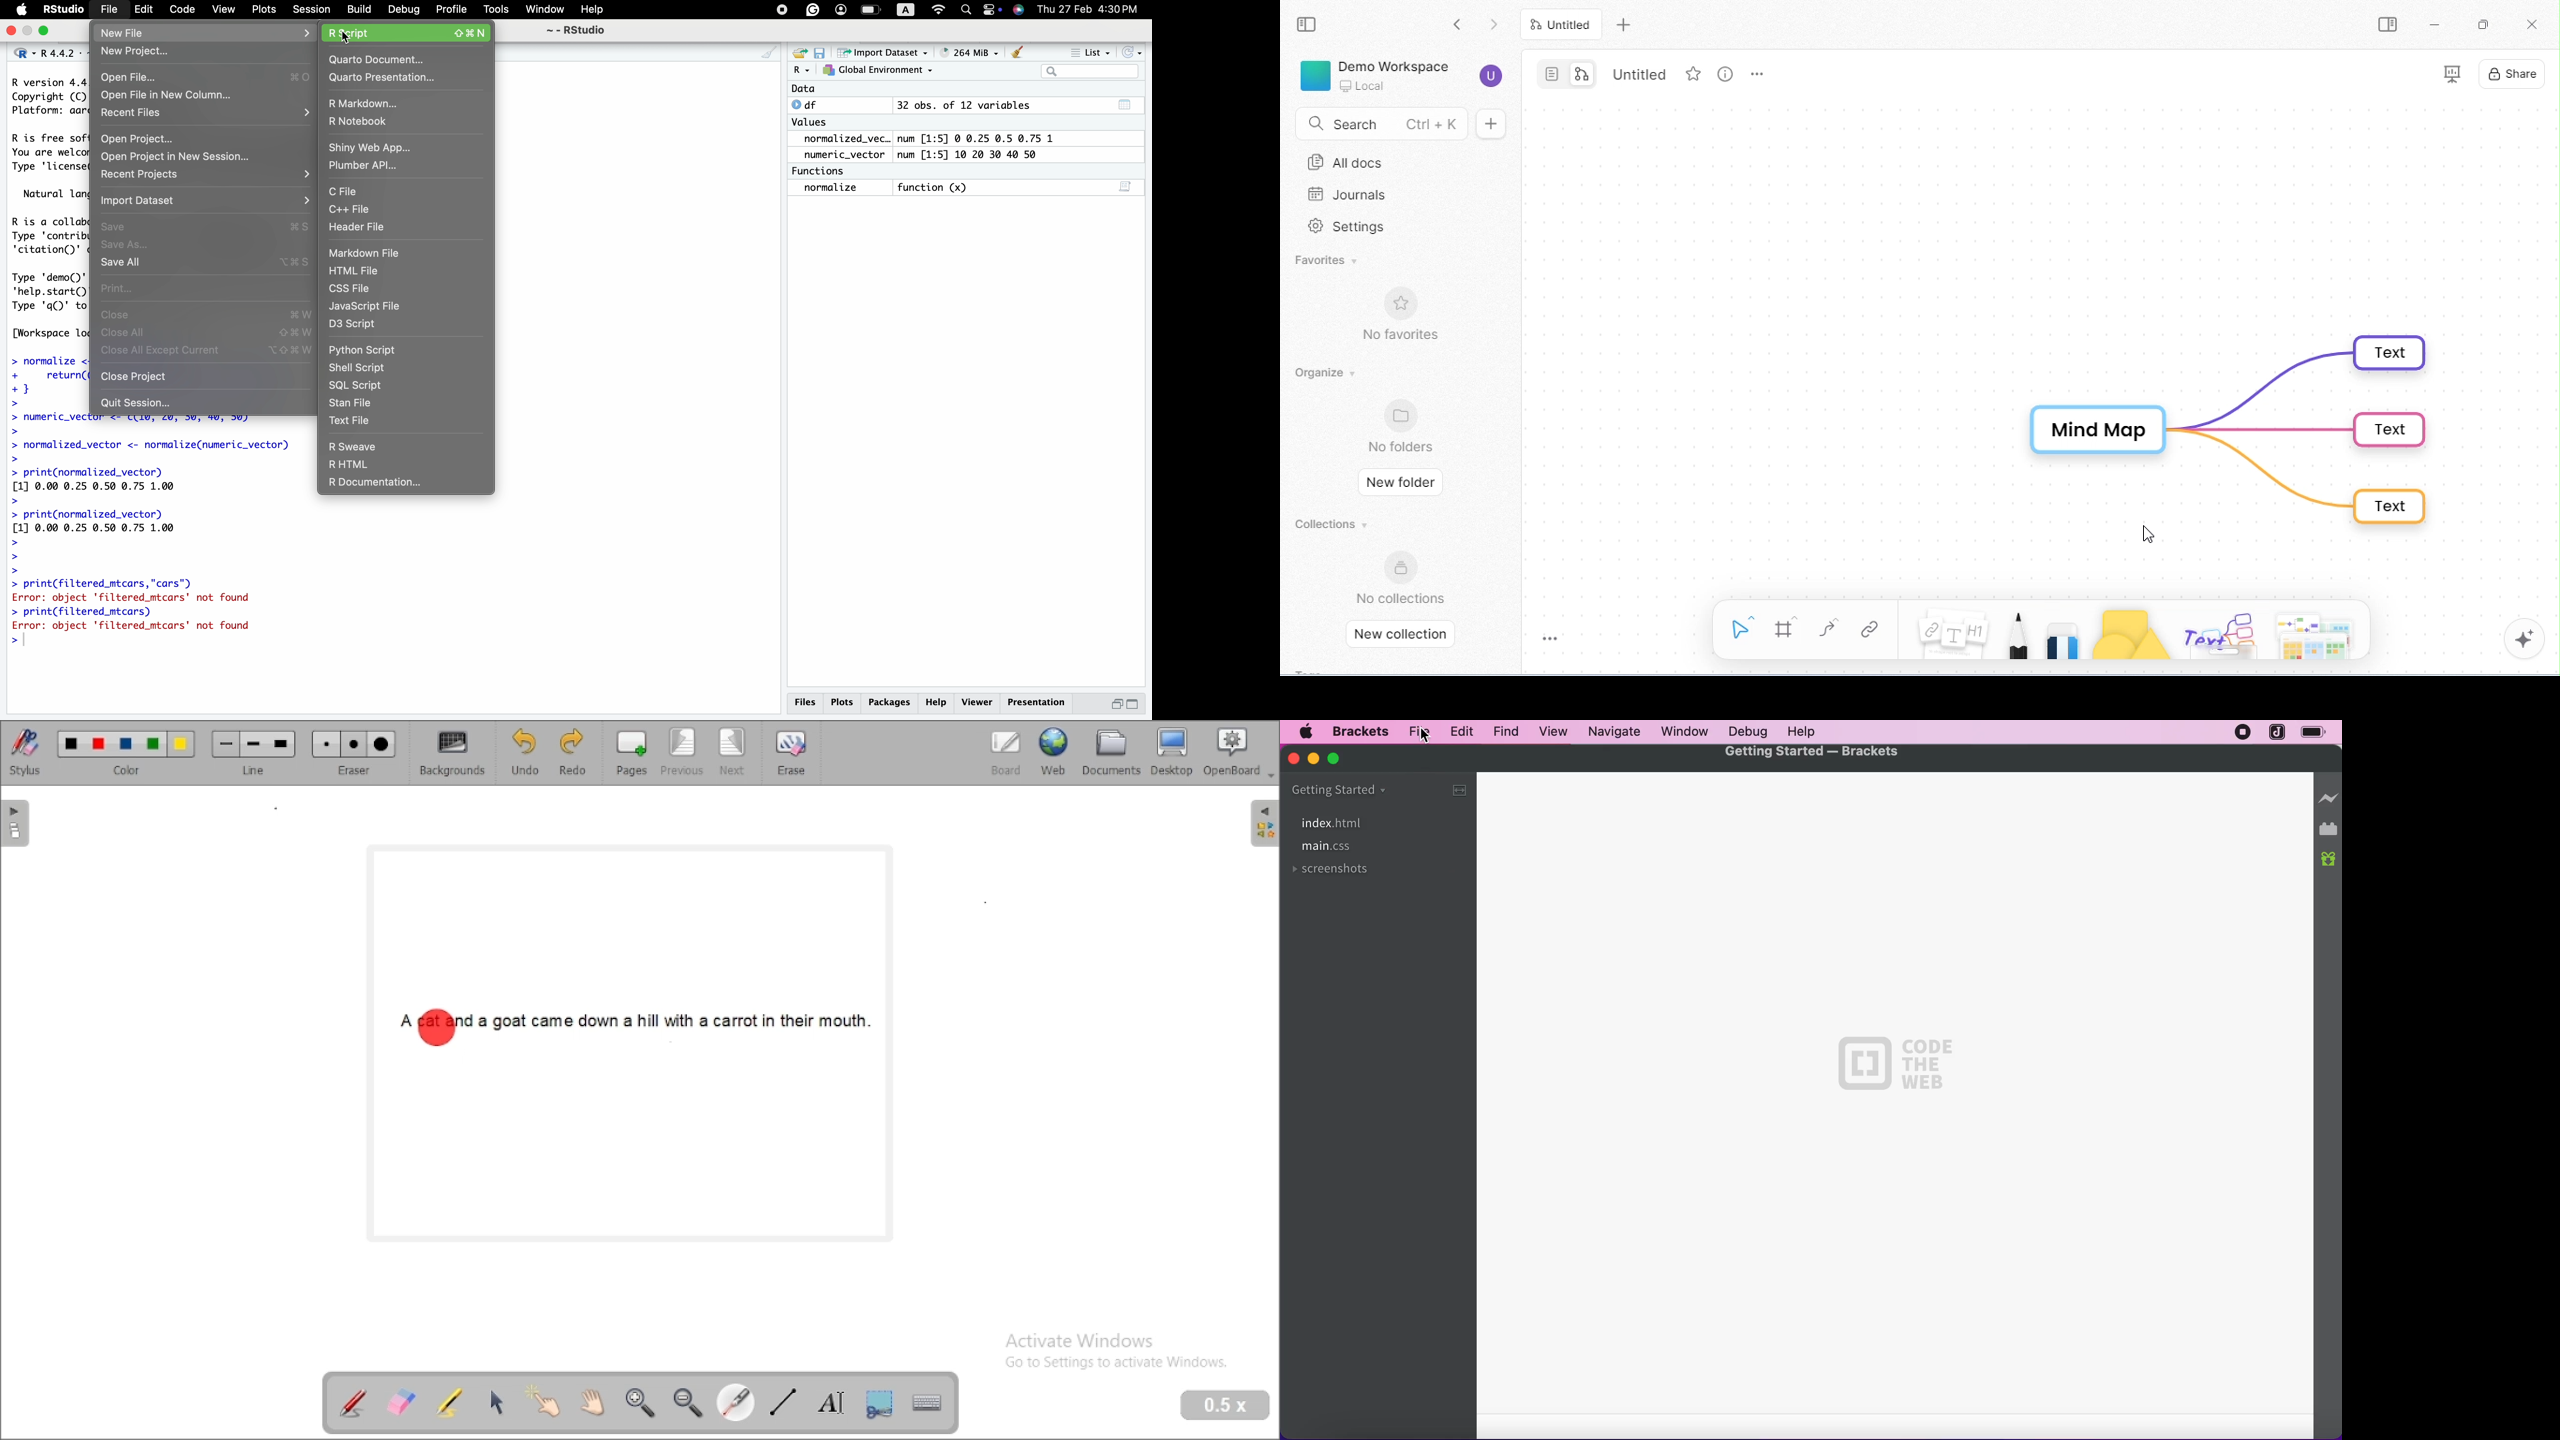 The image size is (2576, 1456). I want to click on cursor, so click(348, 39).